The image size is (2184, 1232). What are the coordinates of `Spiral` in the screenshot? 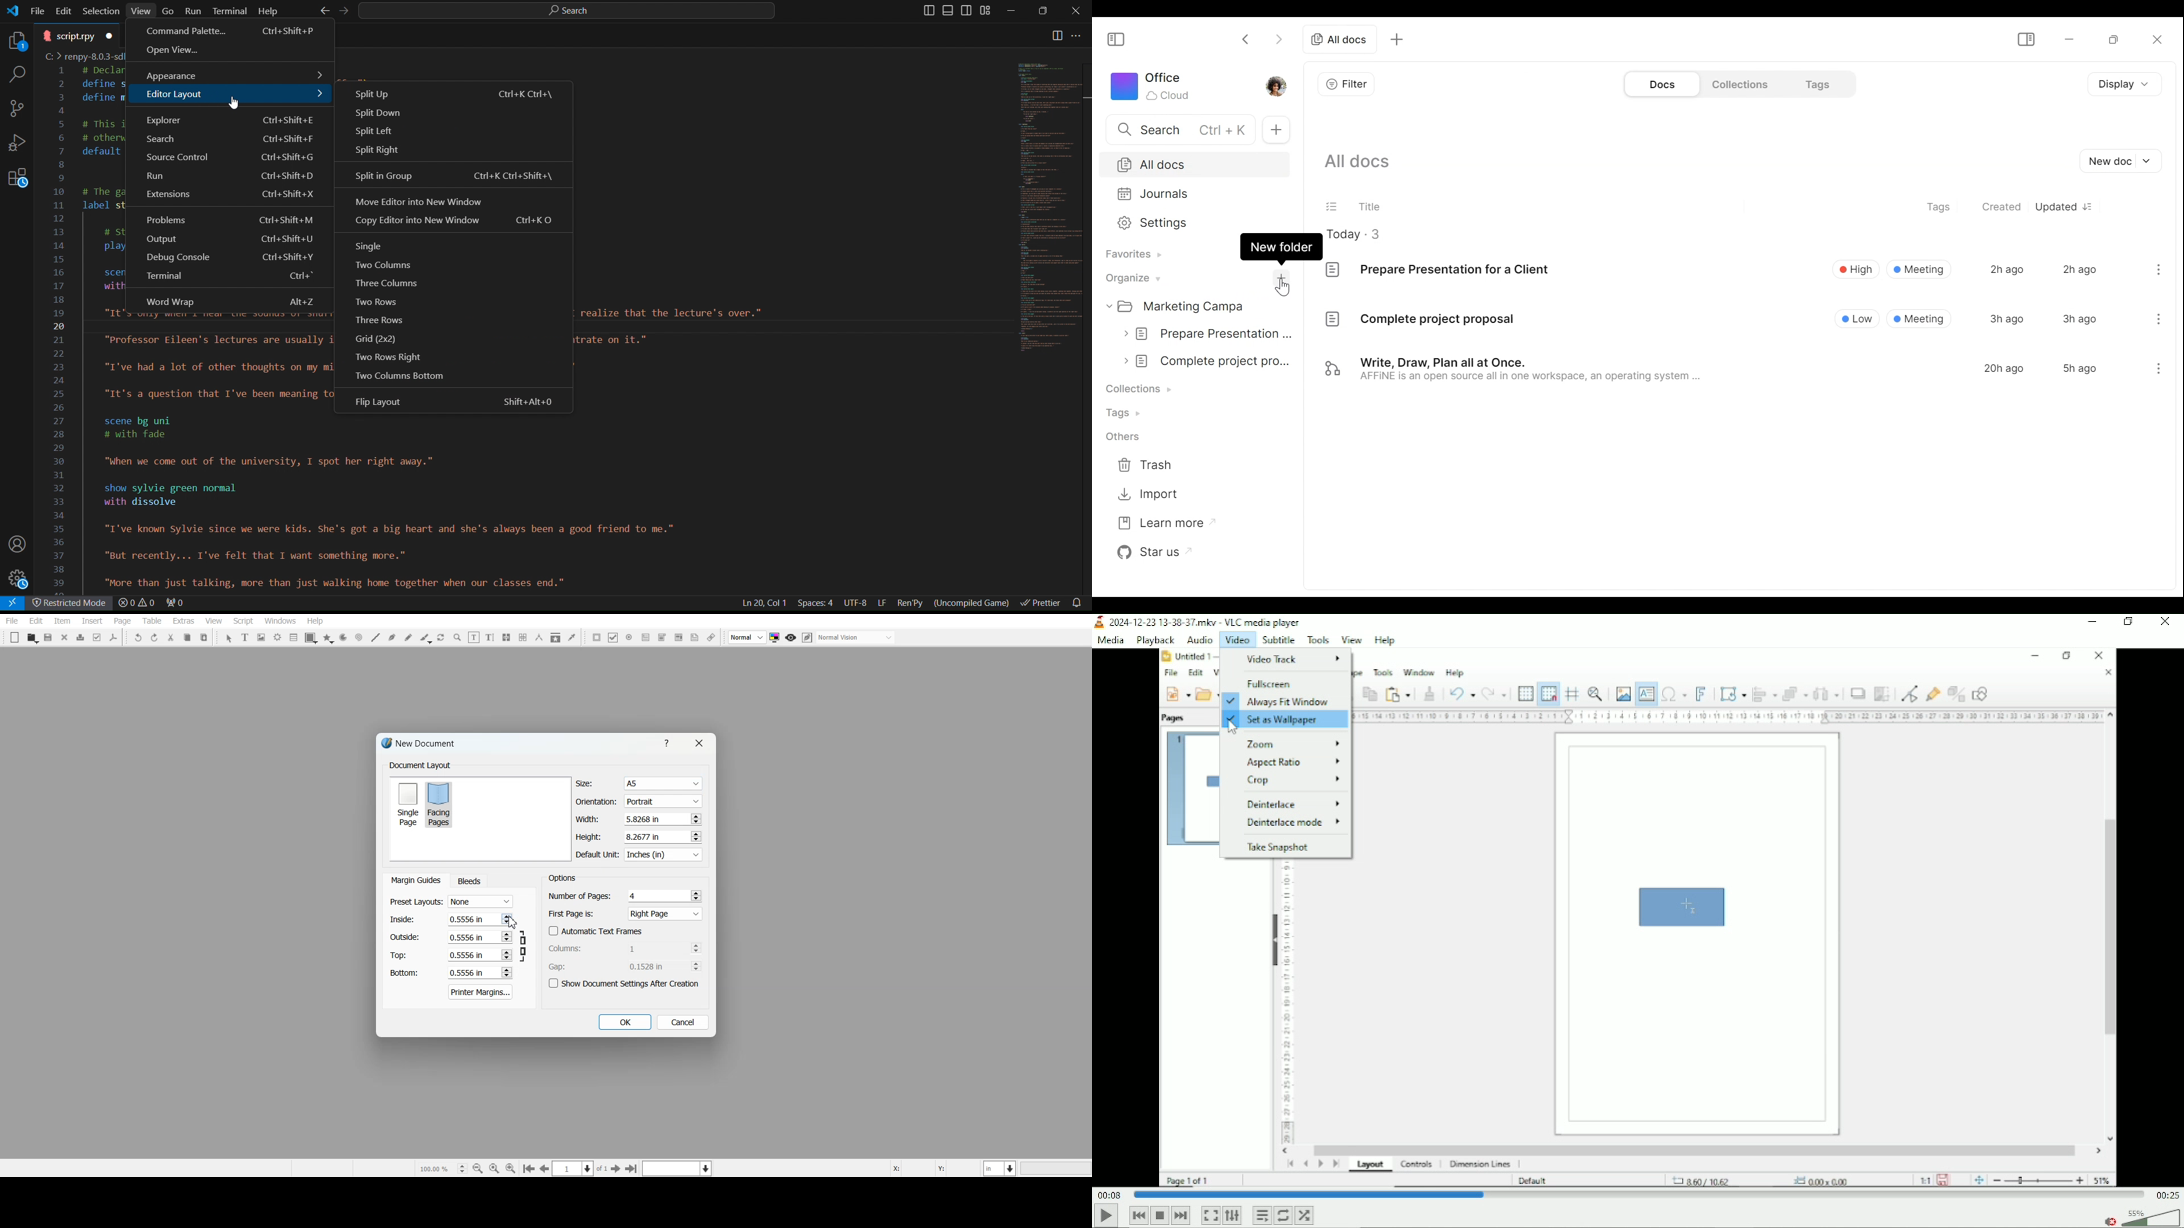 It's located at (358, 637).